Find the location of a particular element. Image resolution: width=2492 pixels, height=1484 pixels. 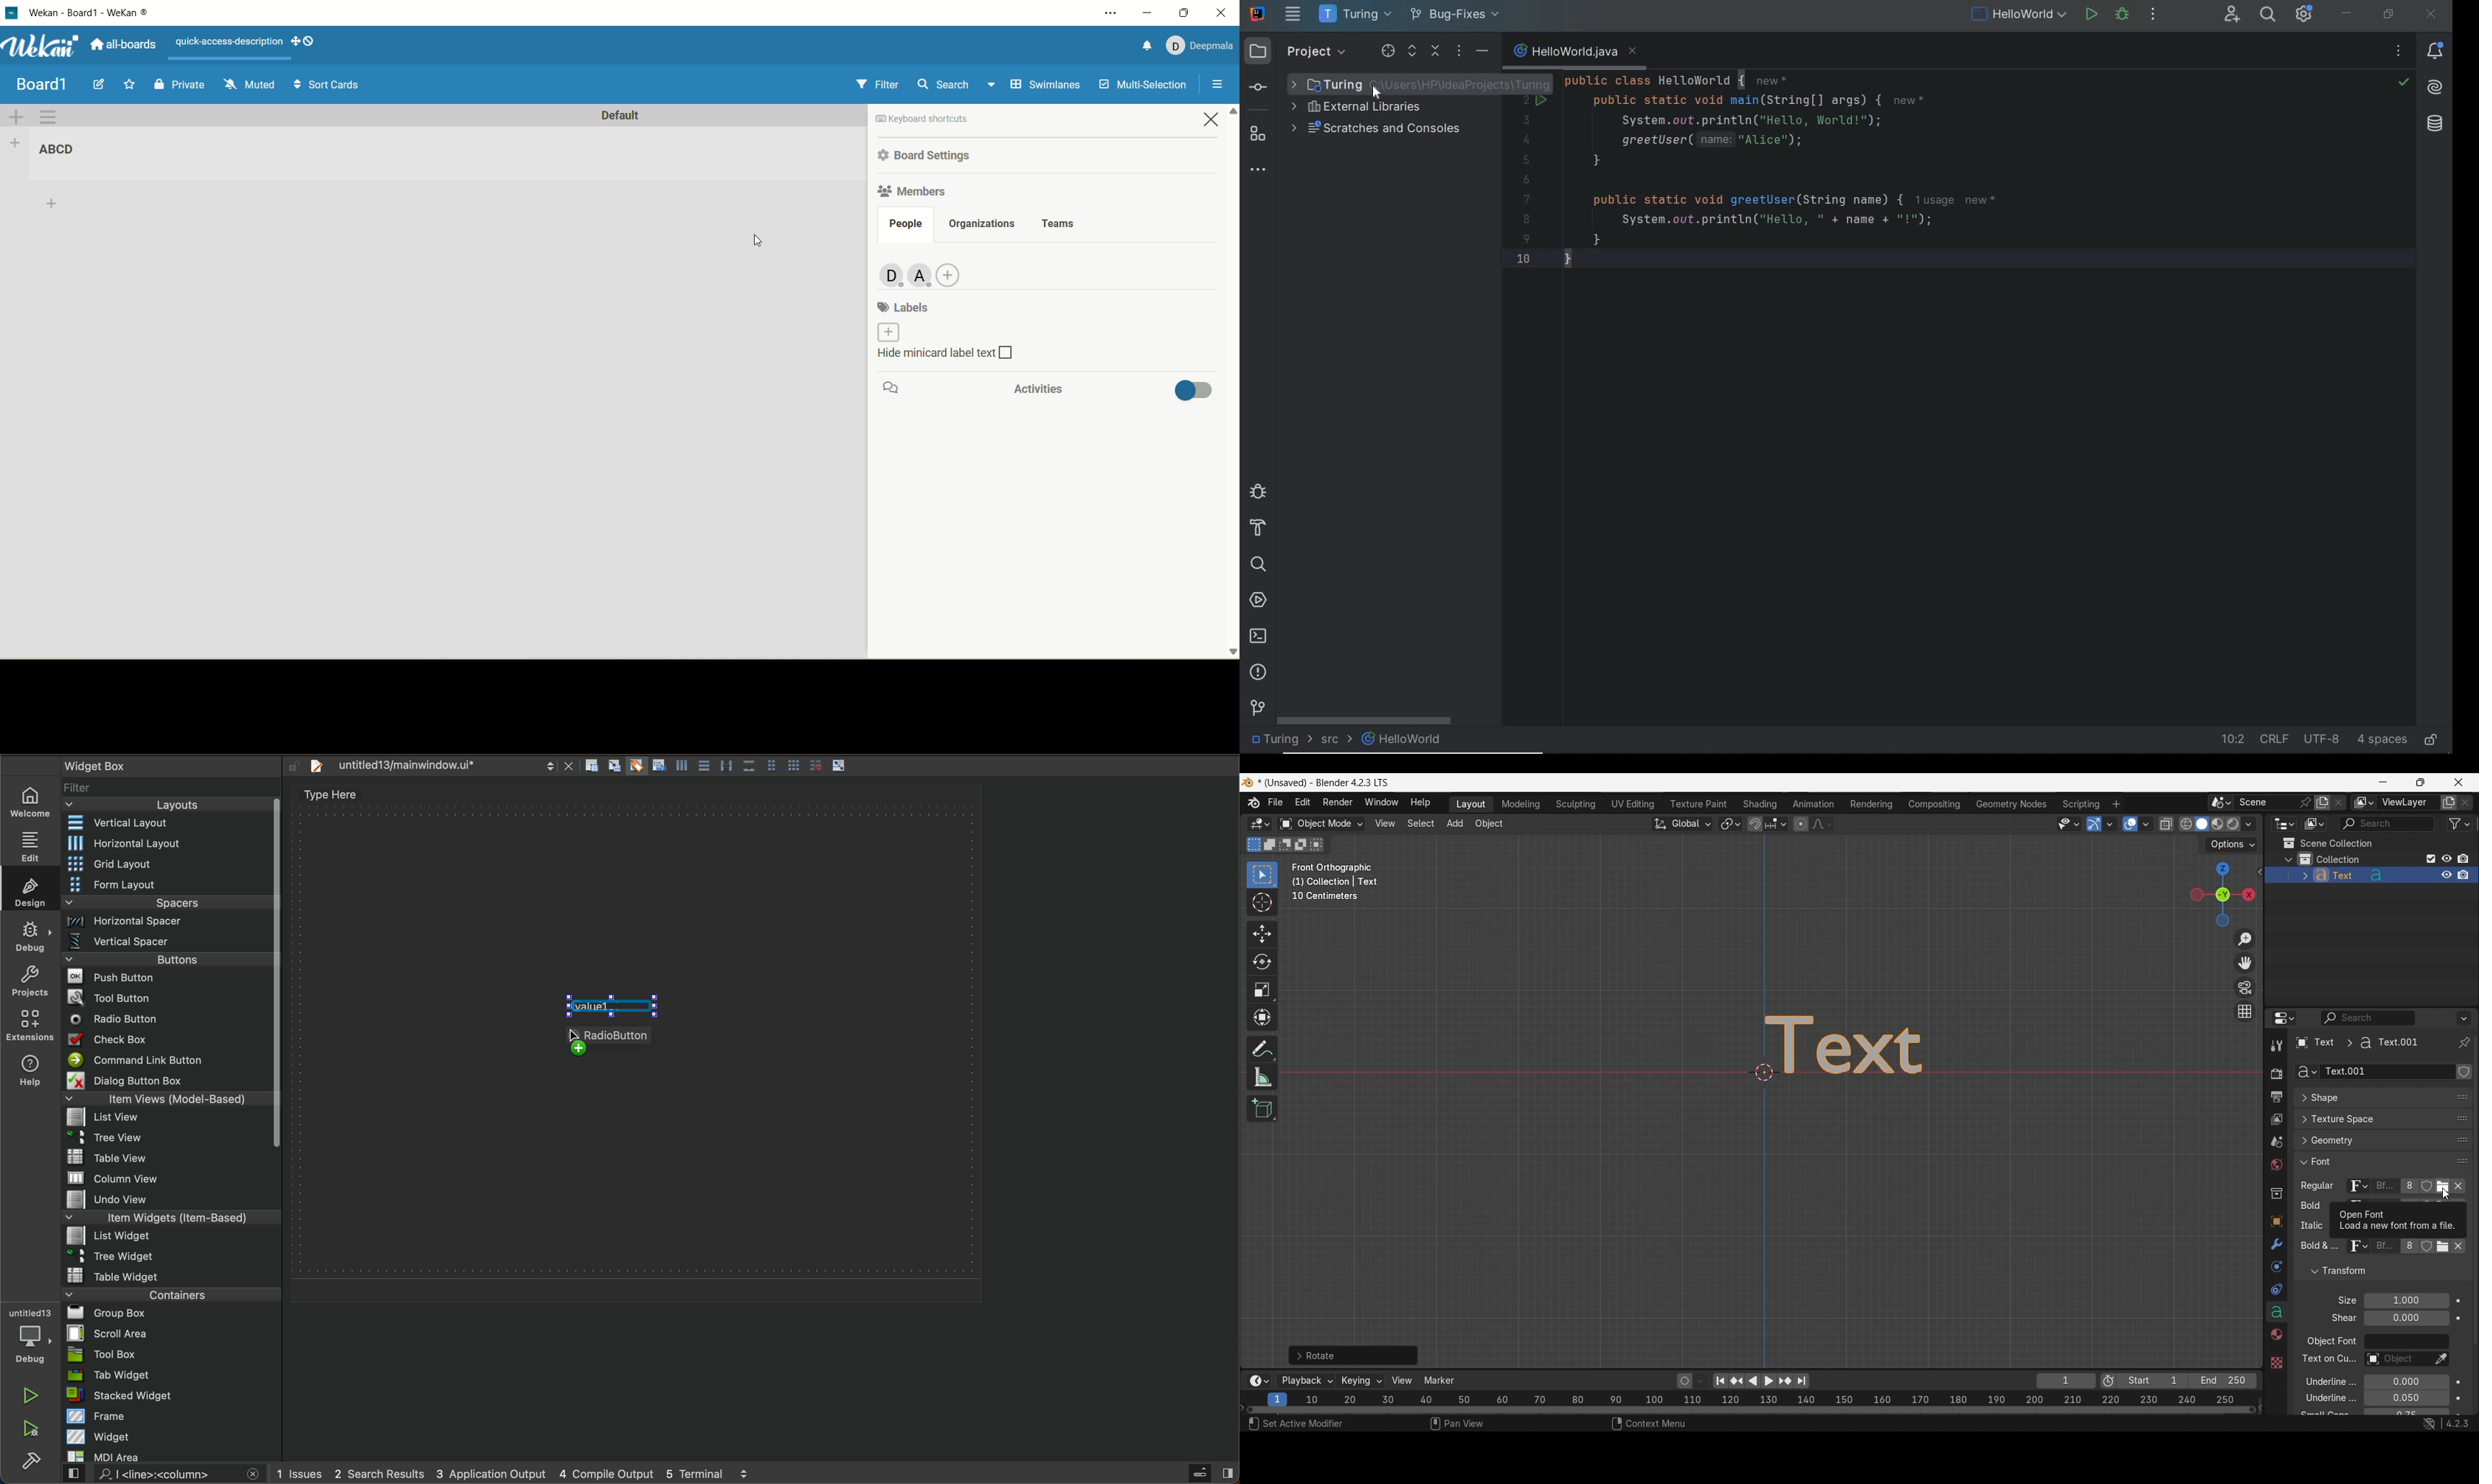

widget is located at coordinates (173, 1437).